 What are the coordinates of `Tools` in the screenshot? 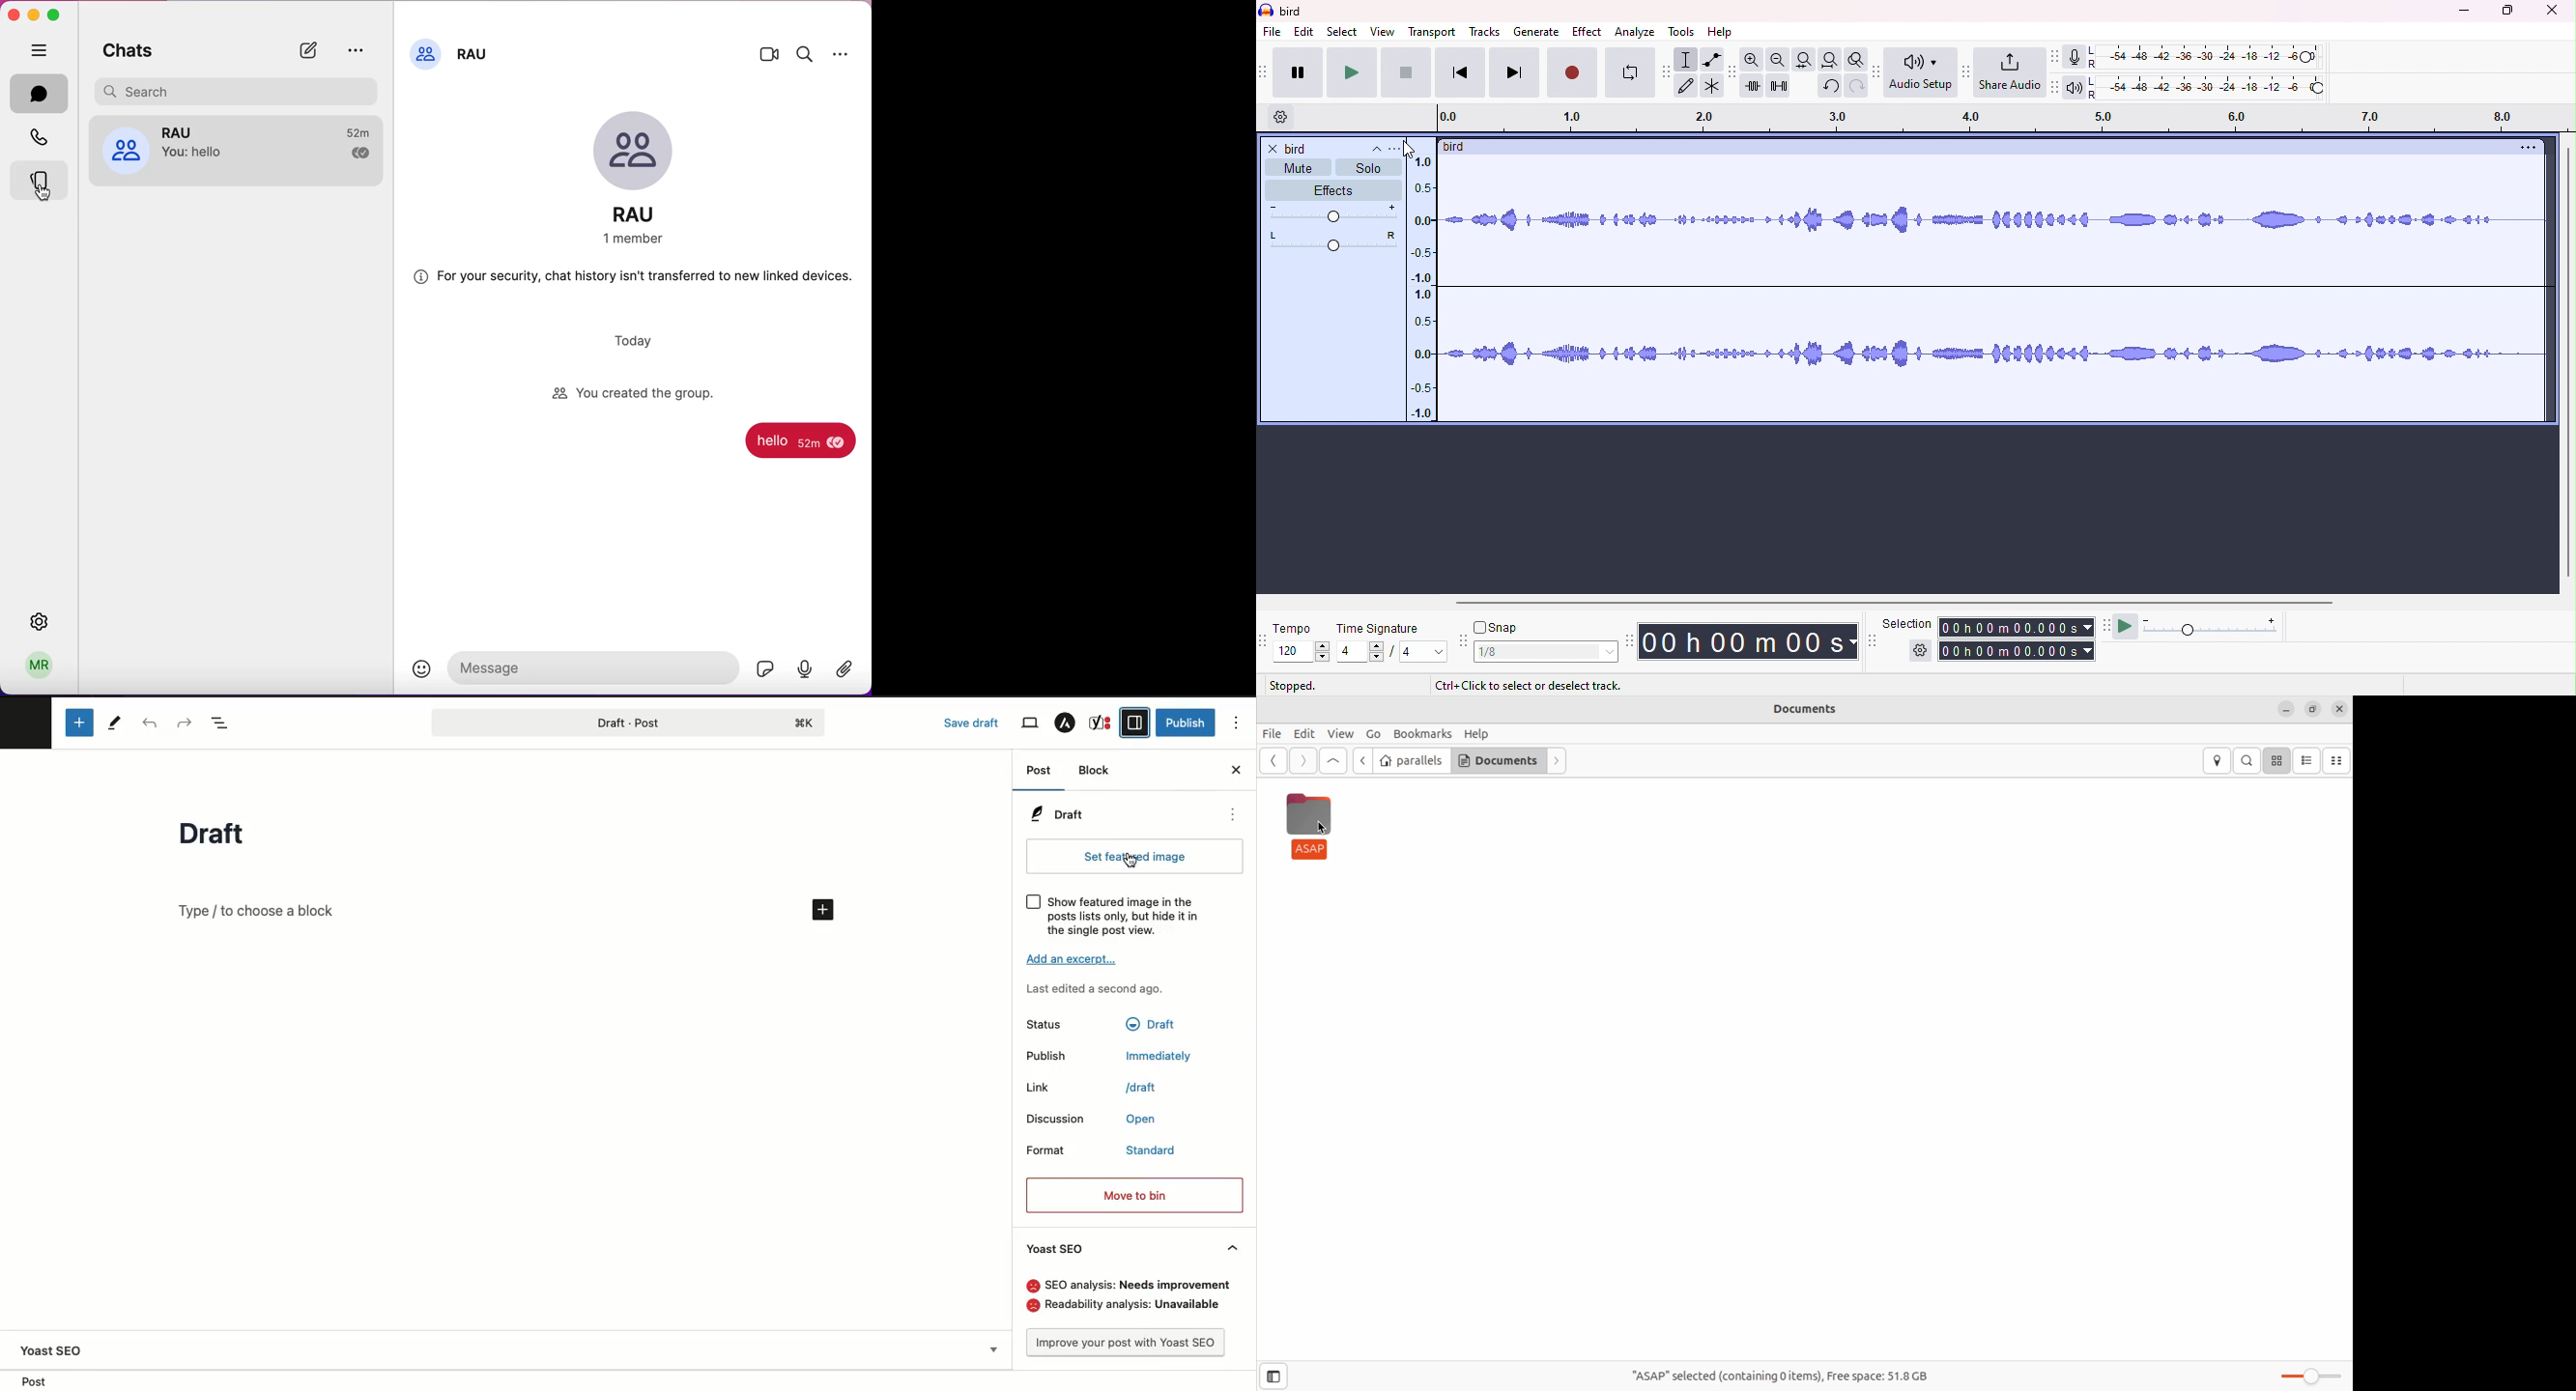 It's located at (113, 722).